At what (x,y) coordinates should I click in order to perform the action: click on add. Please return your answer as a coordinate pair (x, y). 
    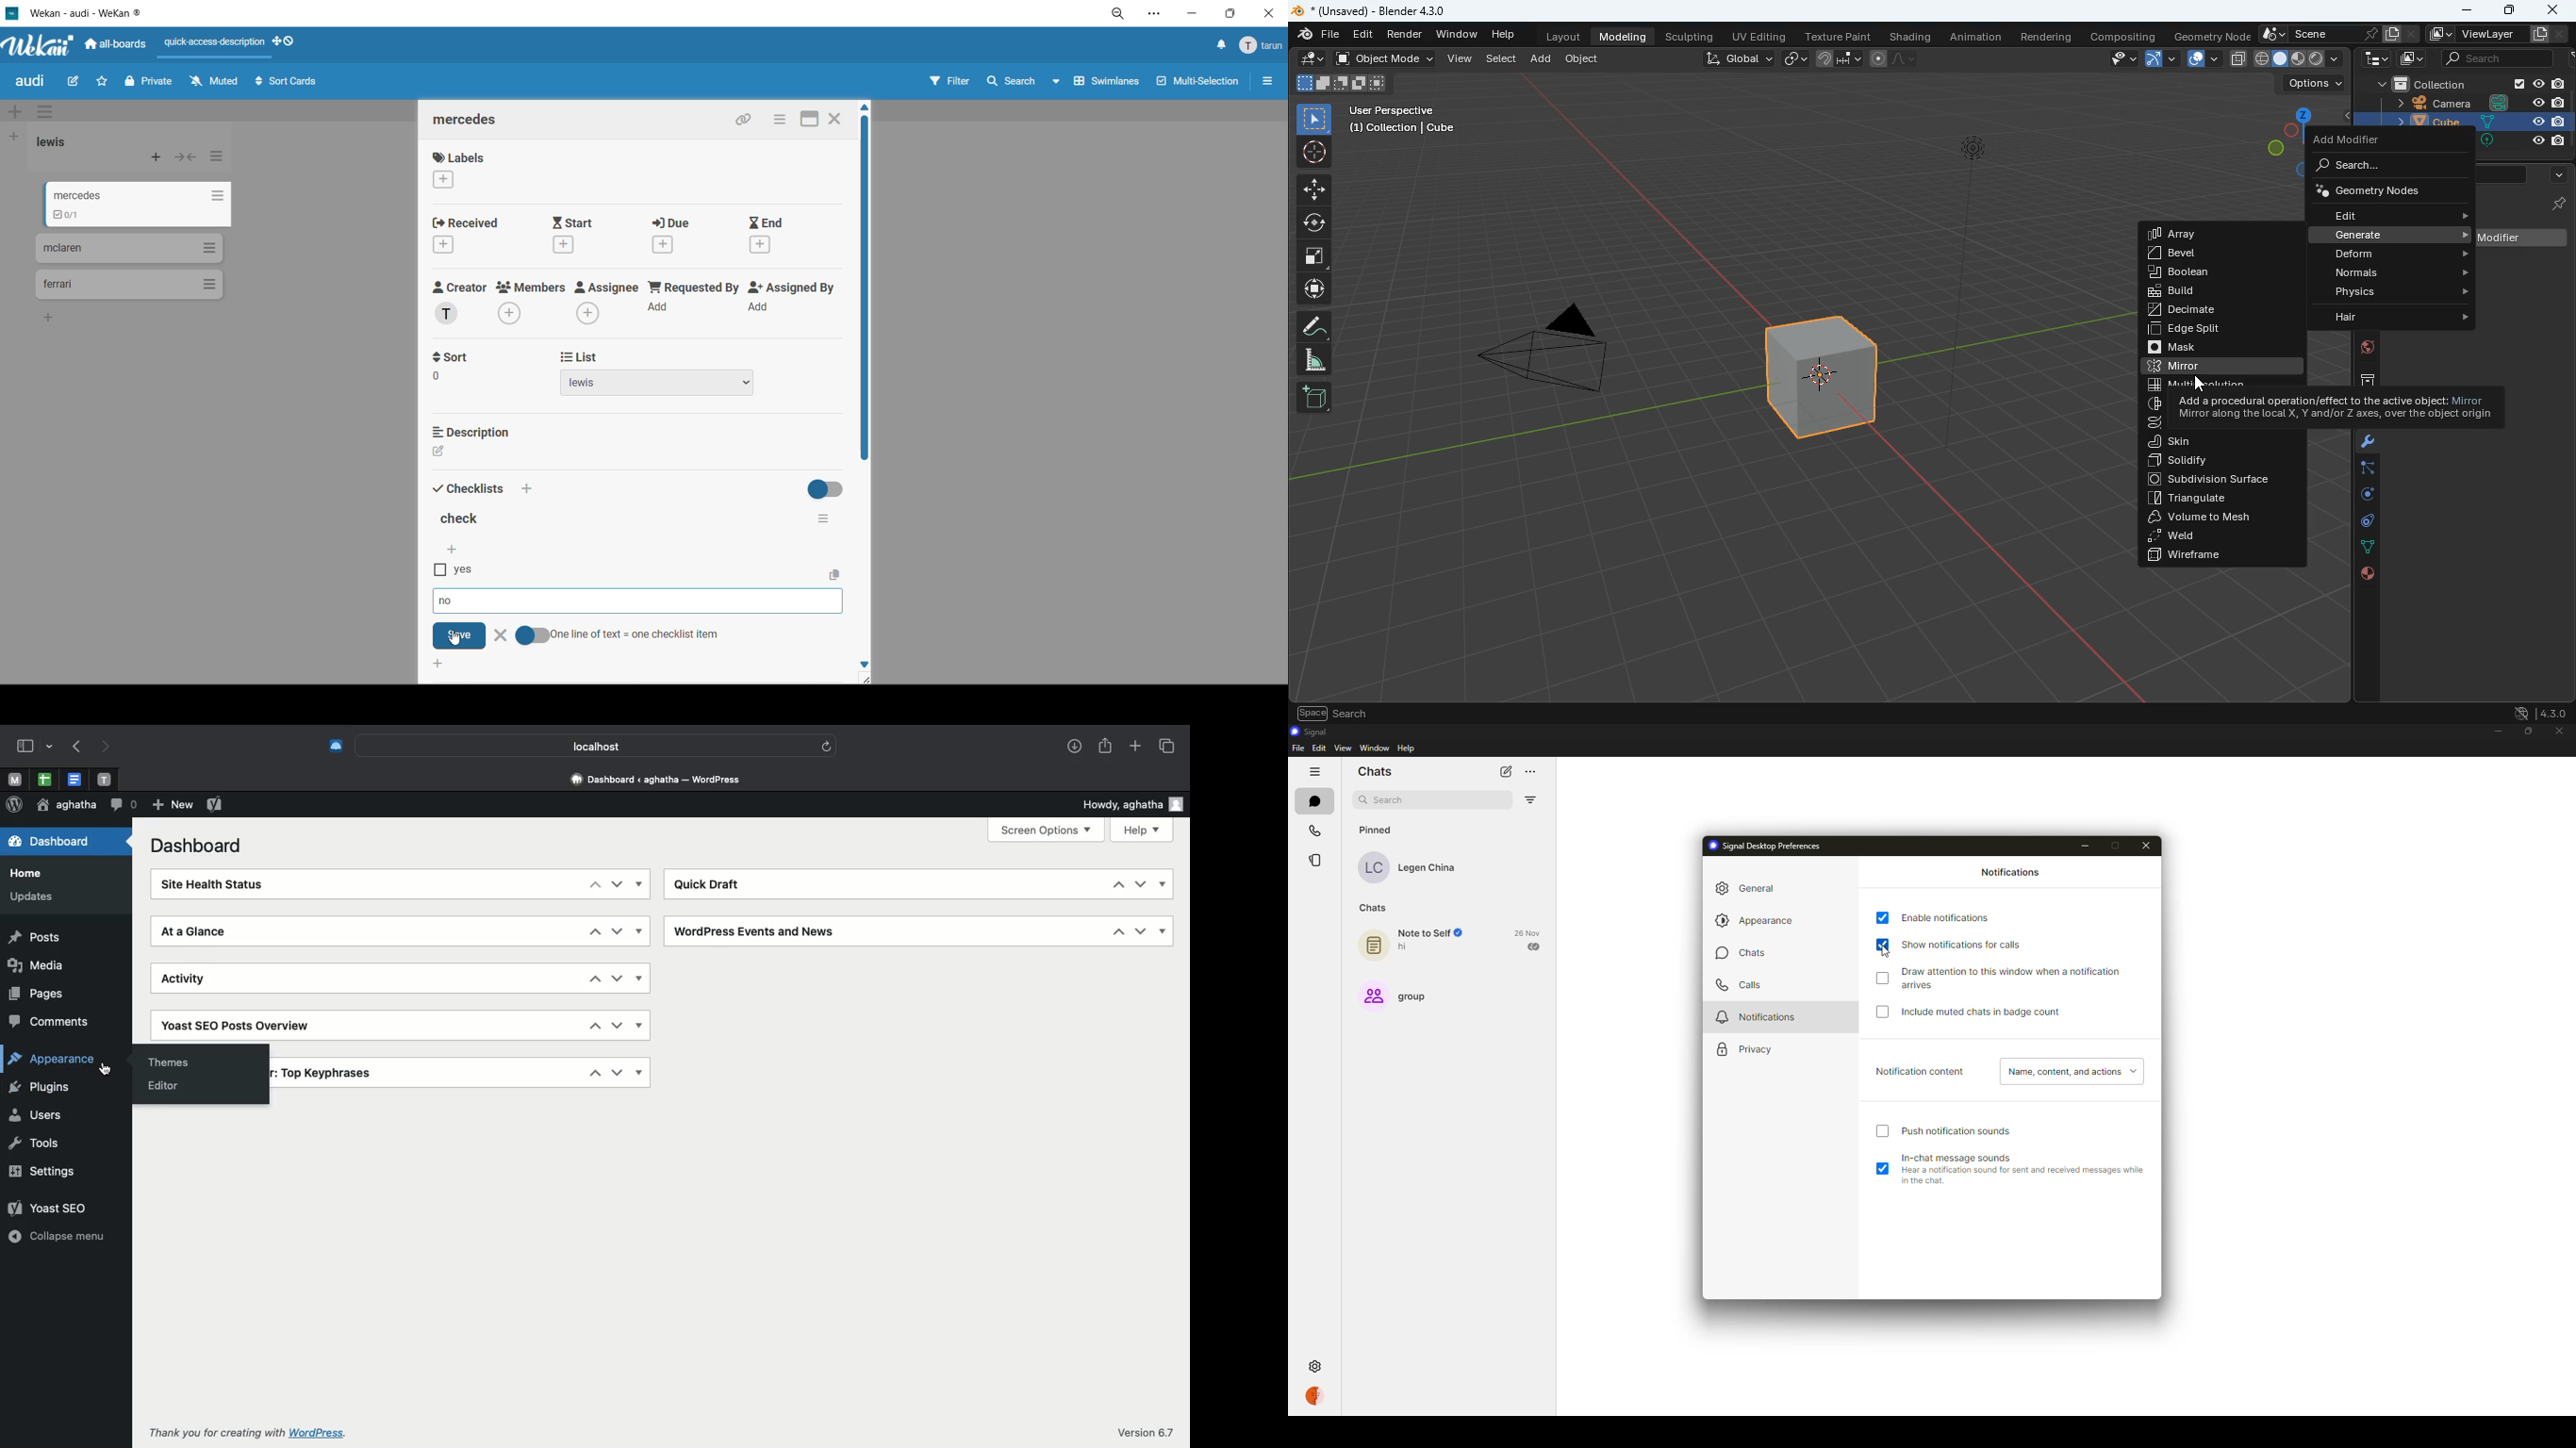
    Looking at the image, I should click on (1542, 60).